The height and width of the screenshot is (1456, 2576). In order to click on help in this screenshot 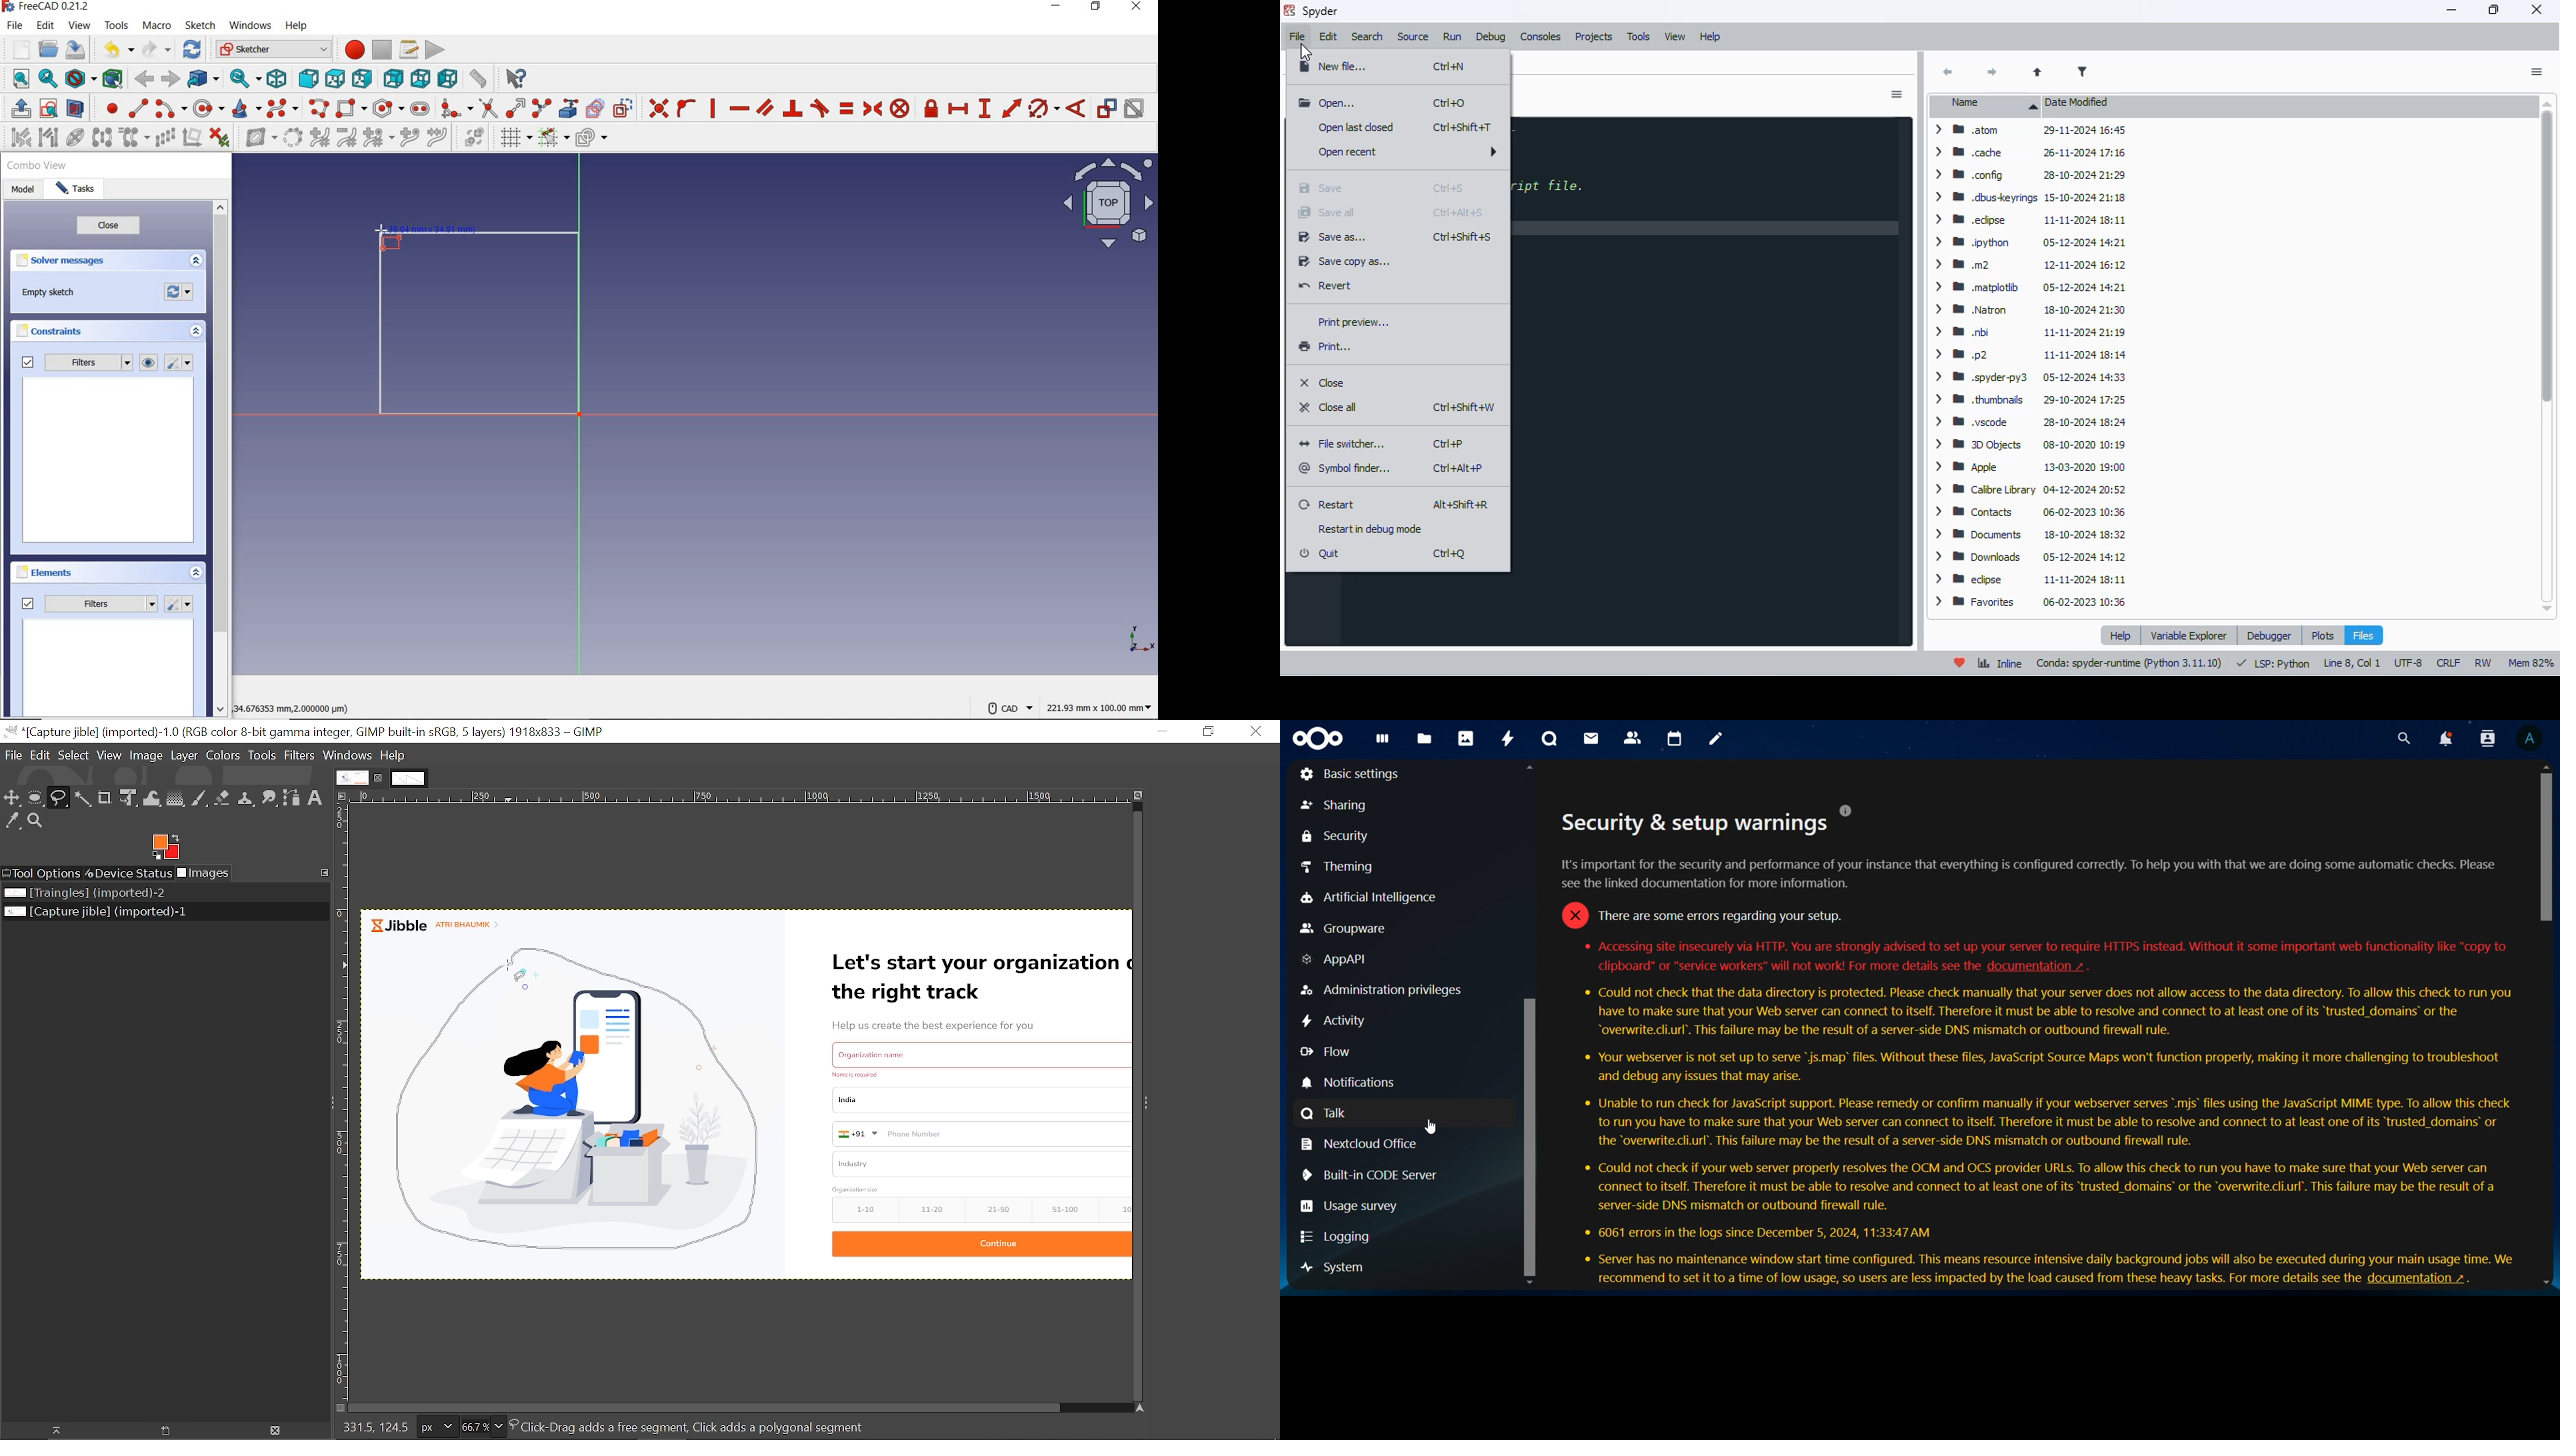, I will do `click(2121, 635)`.